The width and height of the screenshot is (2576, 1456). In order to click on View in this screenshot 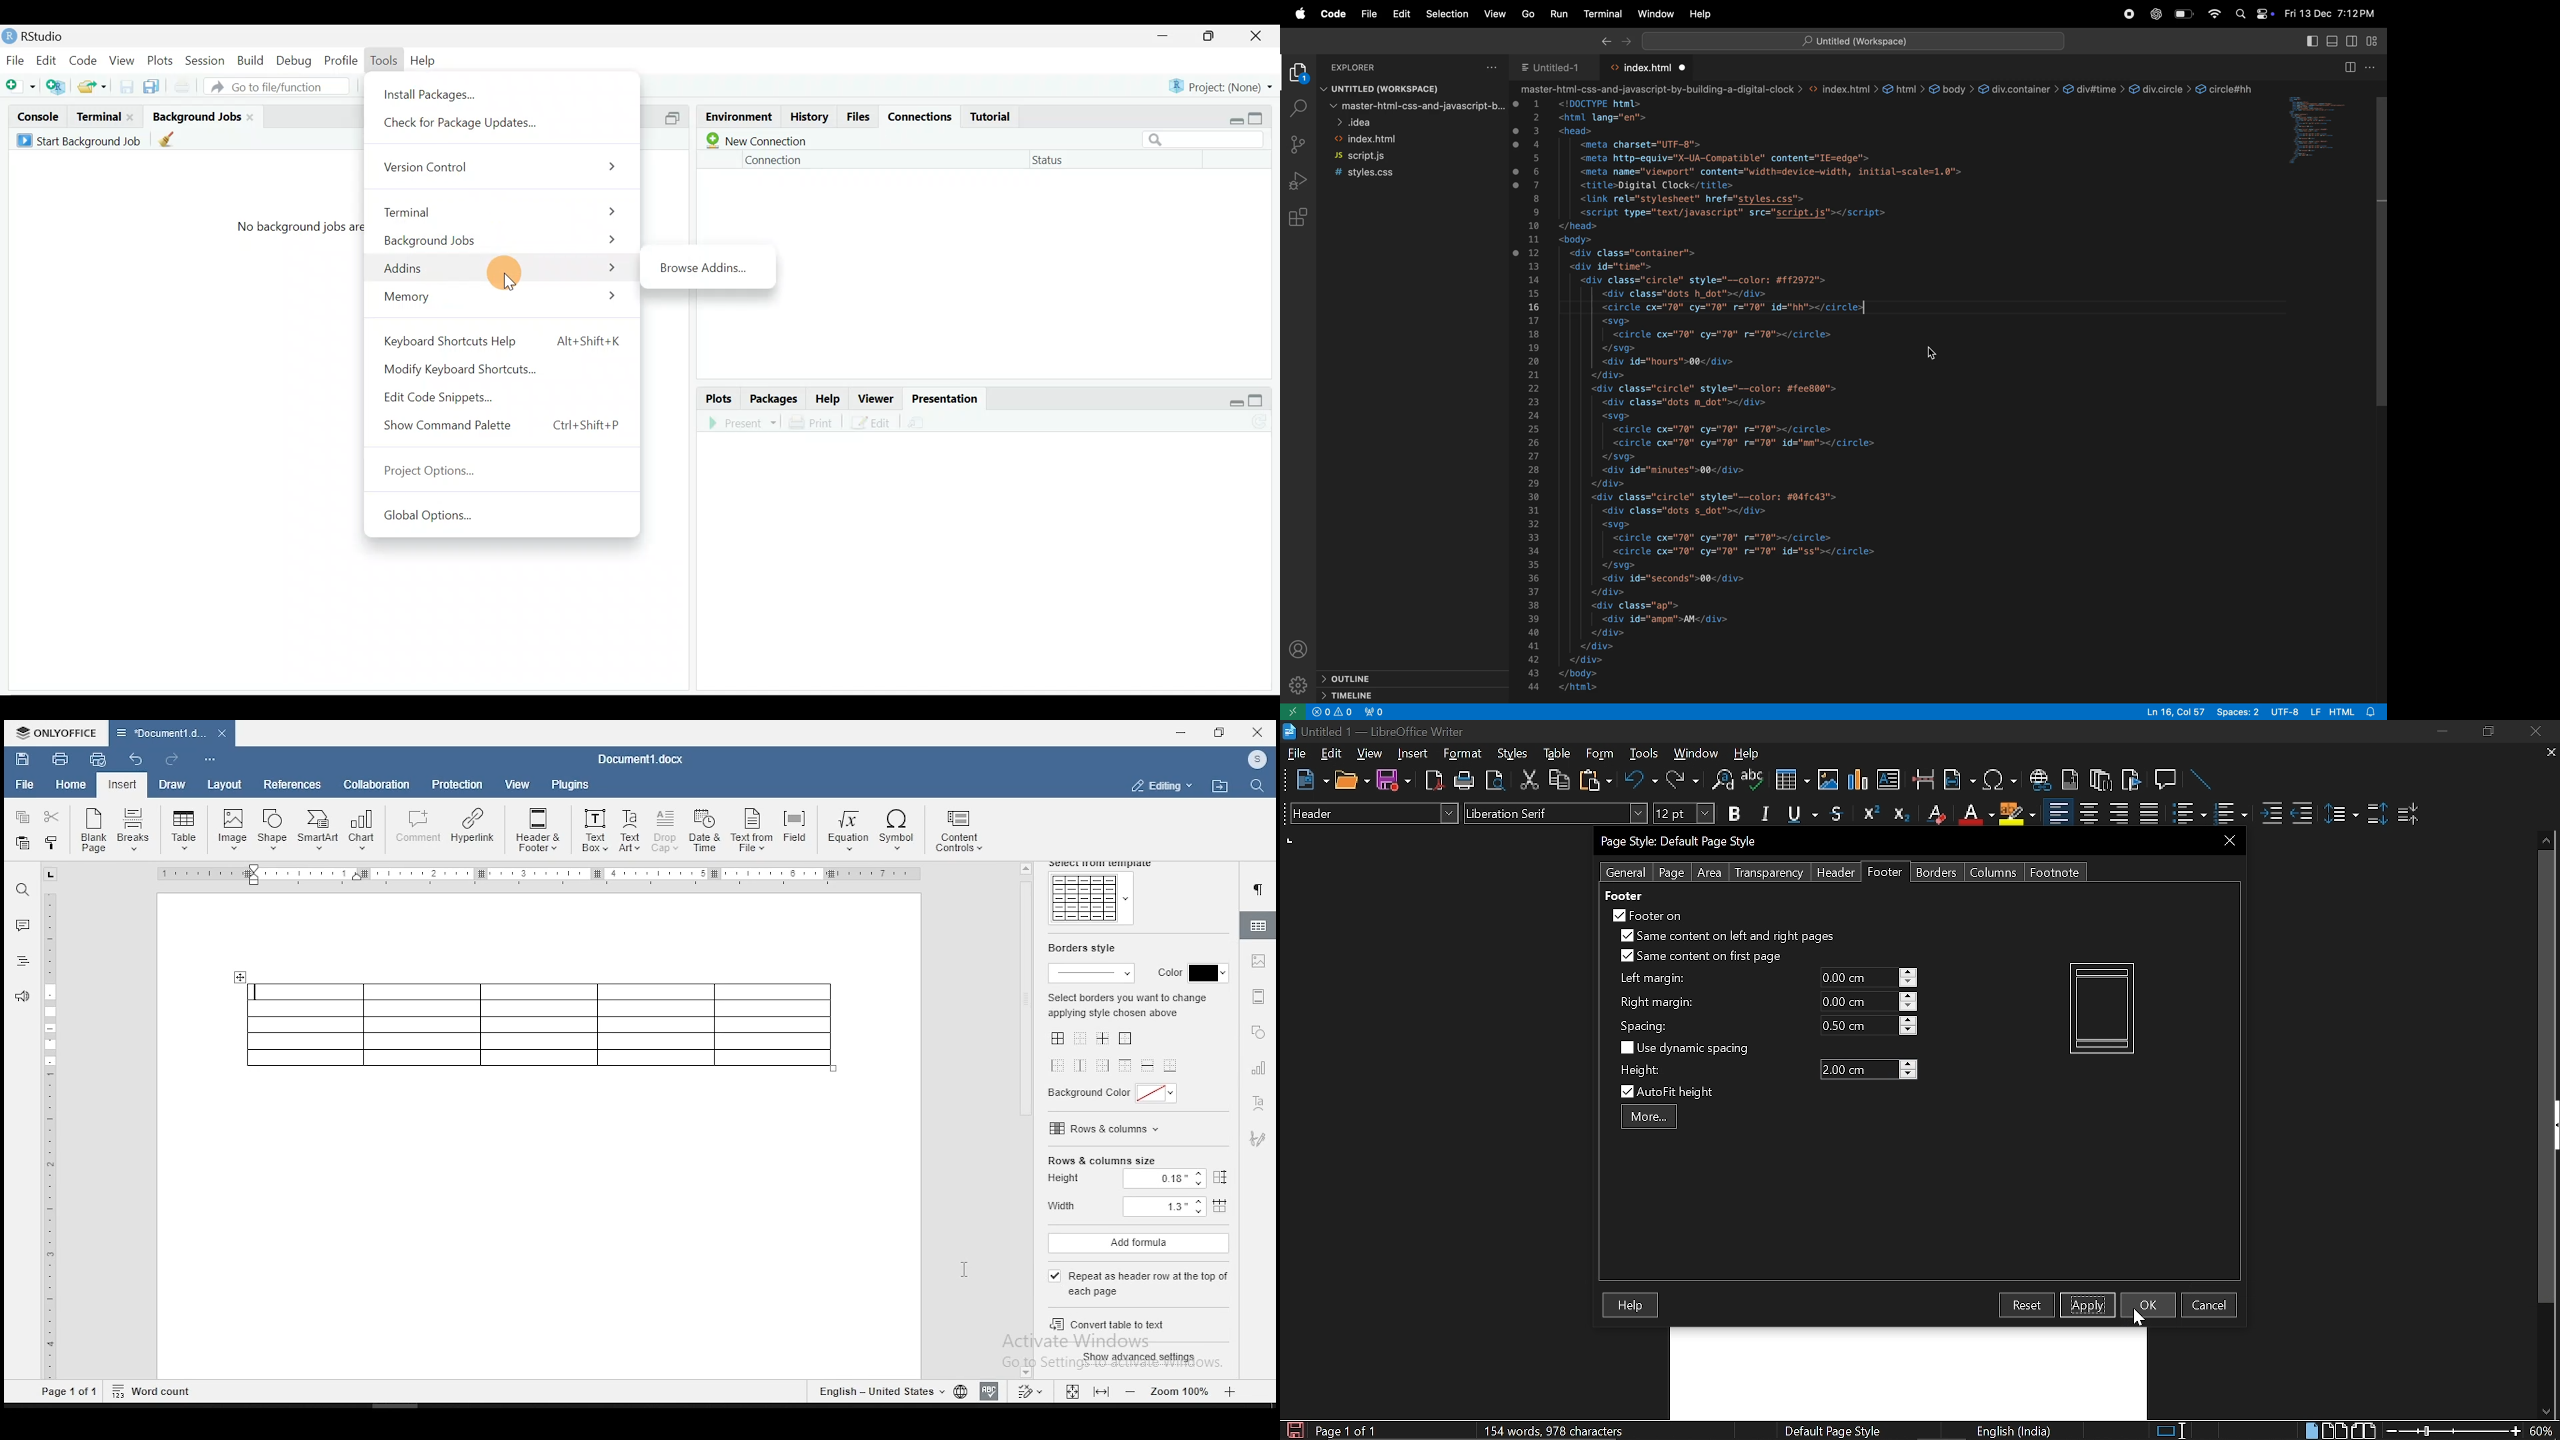, I will do `click(123, 61)`.